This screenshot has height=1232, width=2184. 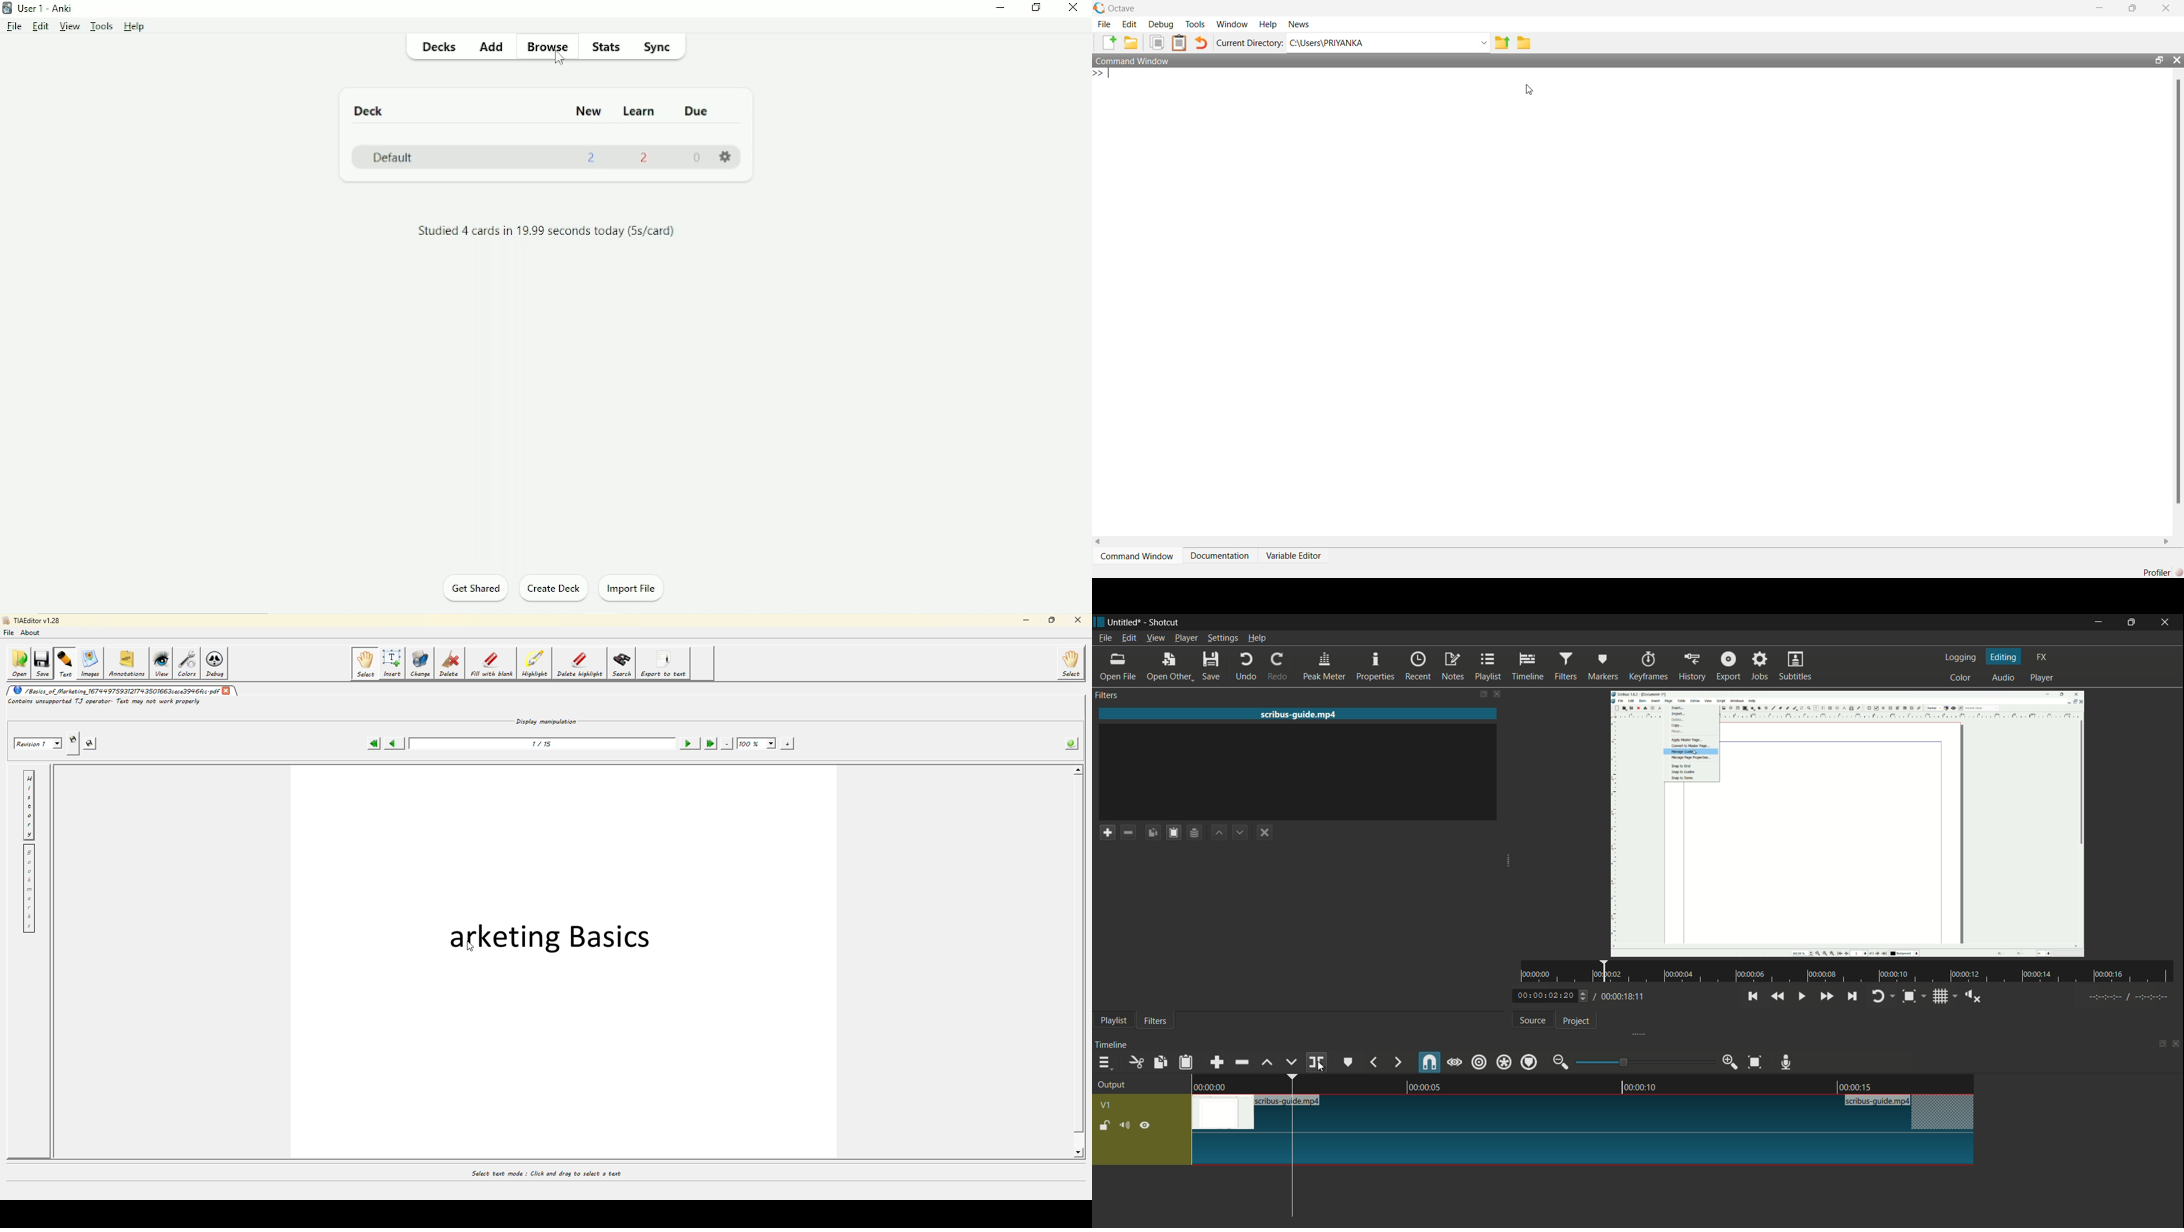 I want to click on v1, so click(x=1106, y=1105).